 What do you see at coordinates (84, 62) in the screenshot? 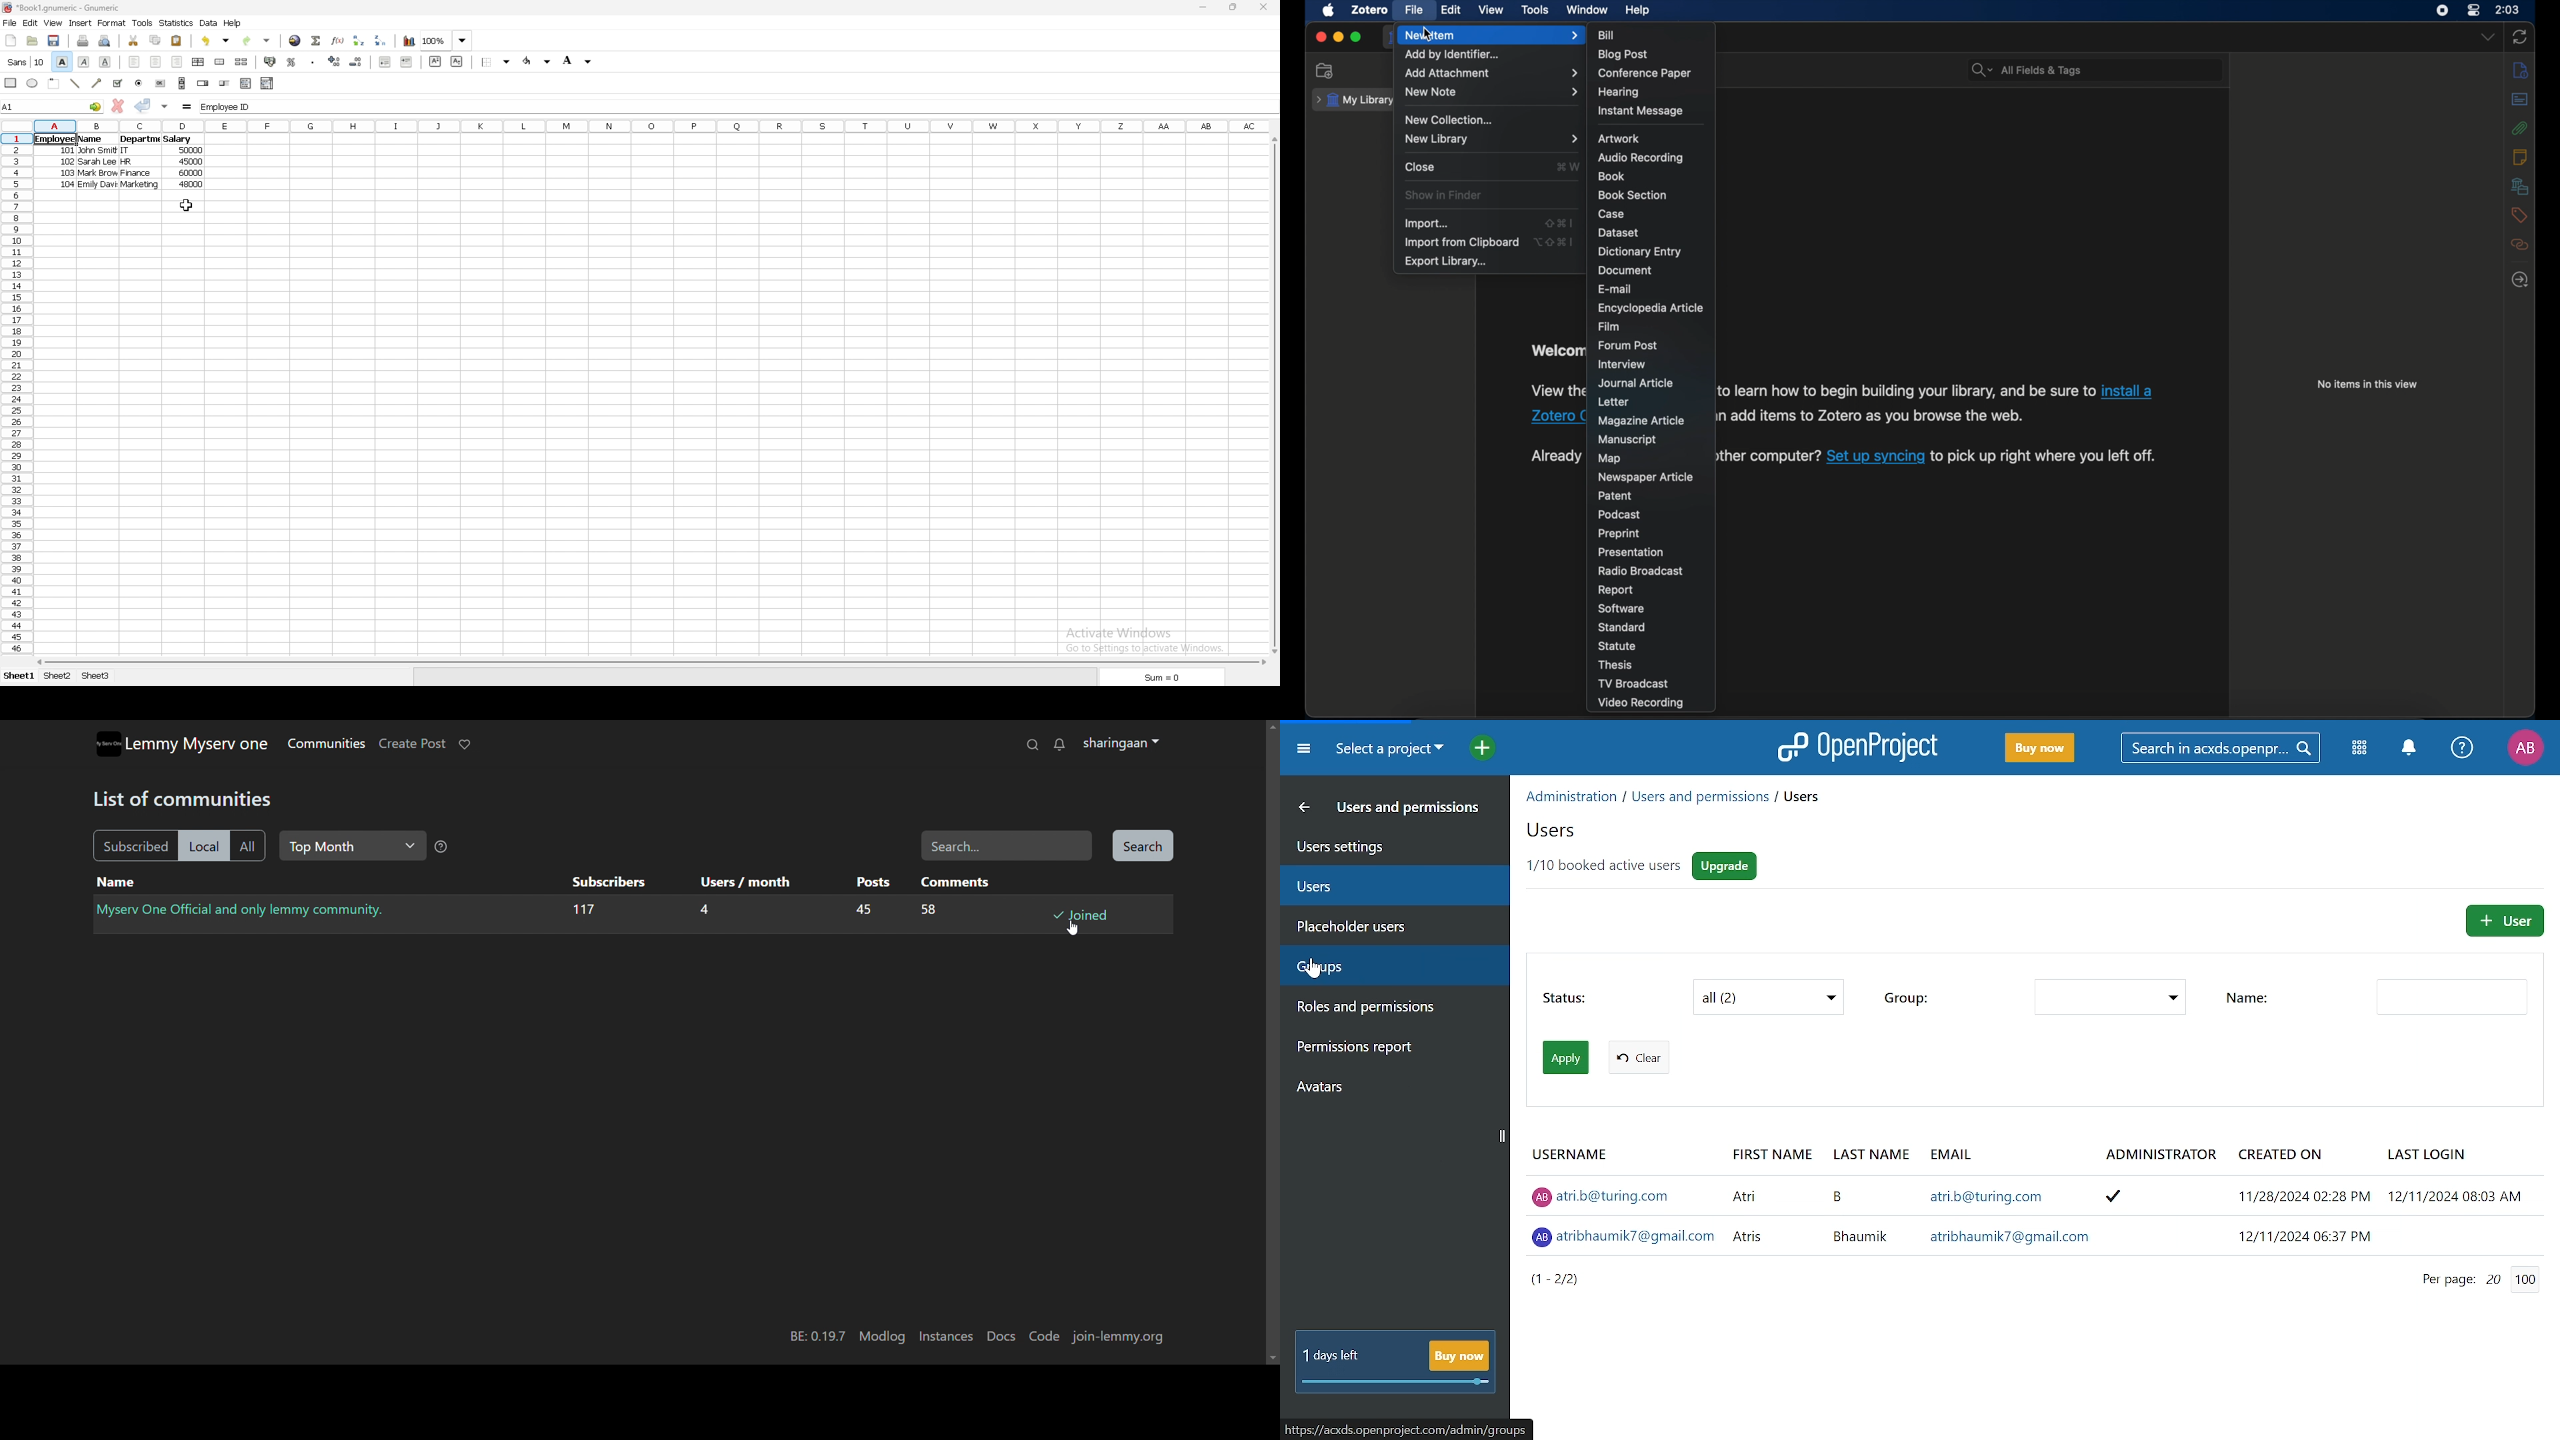
I see `italic` at bounding box center [84, 62].